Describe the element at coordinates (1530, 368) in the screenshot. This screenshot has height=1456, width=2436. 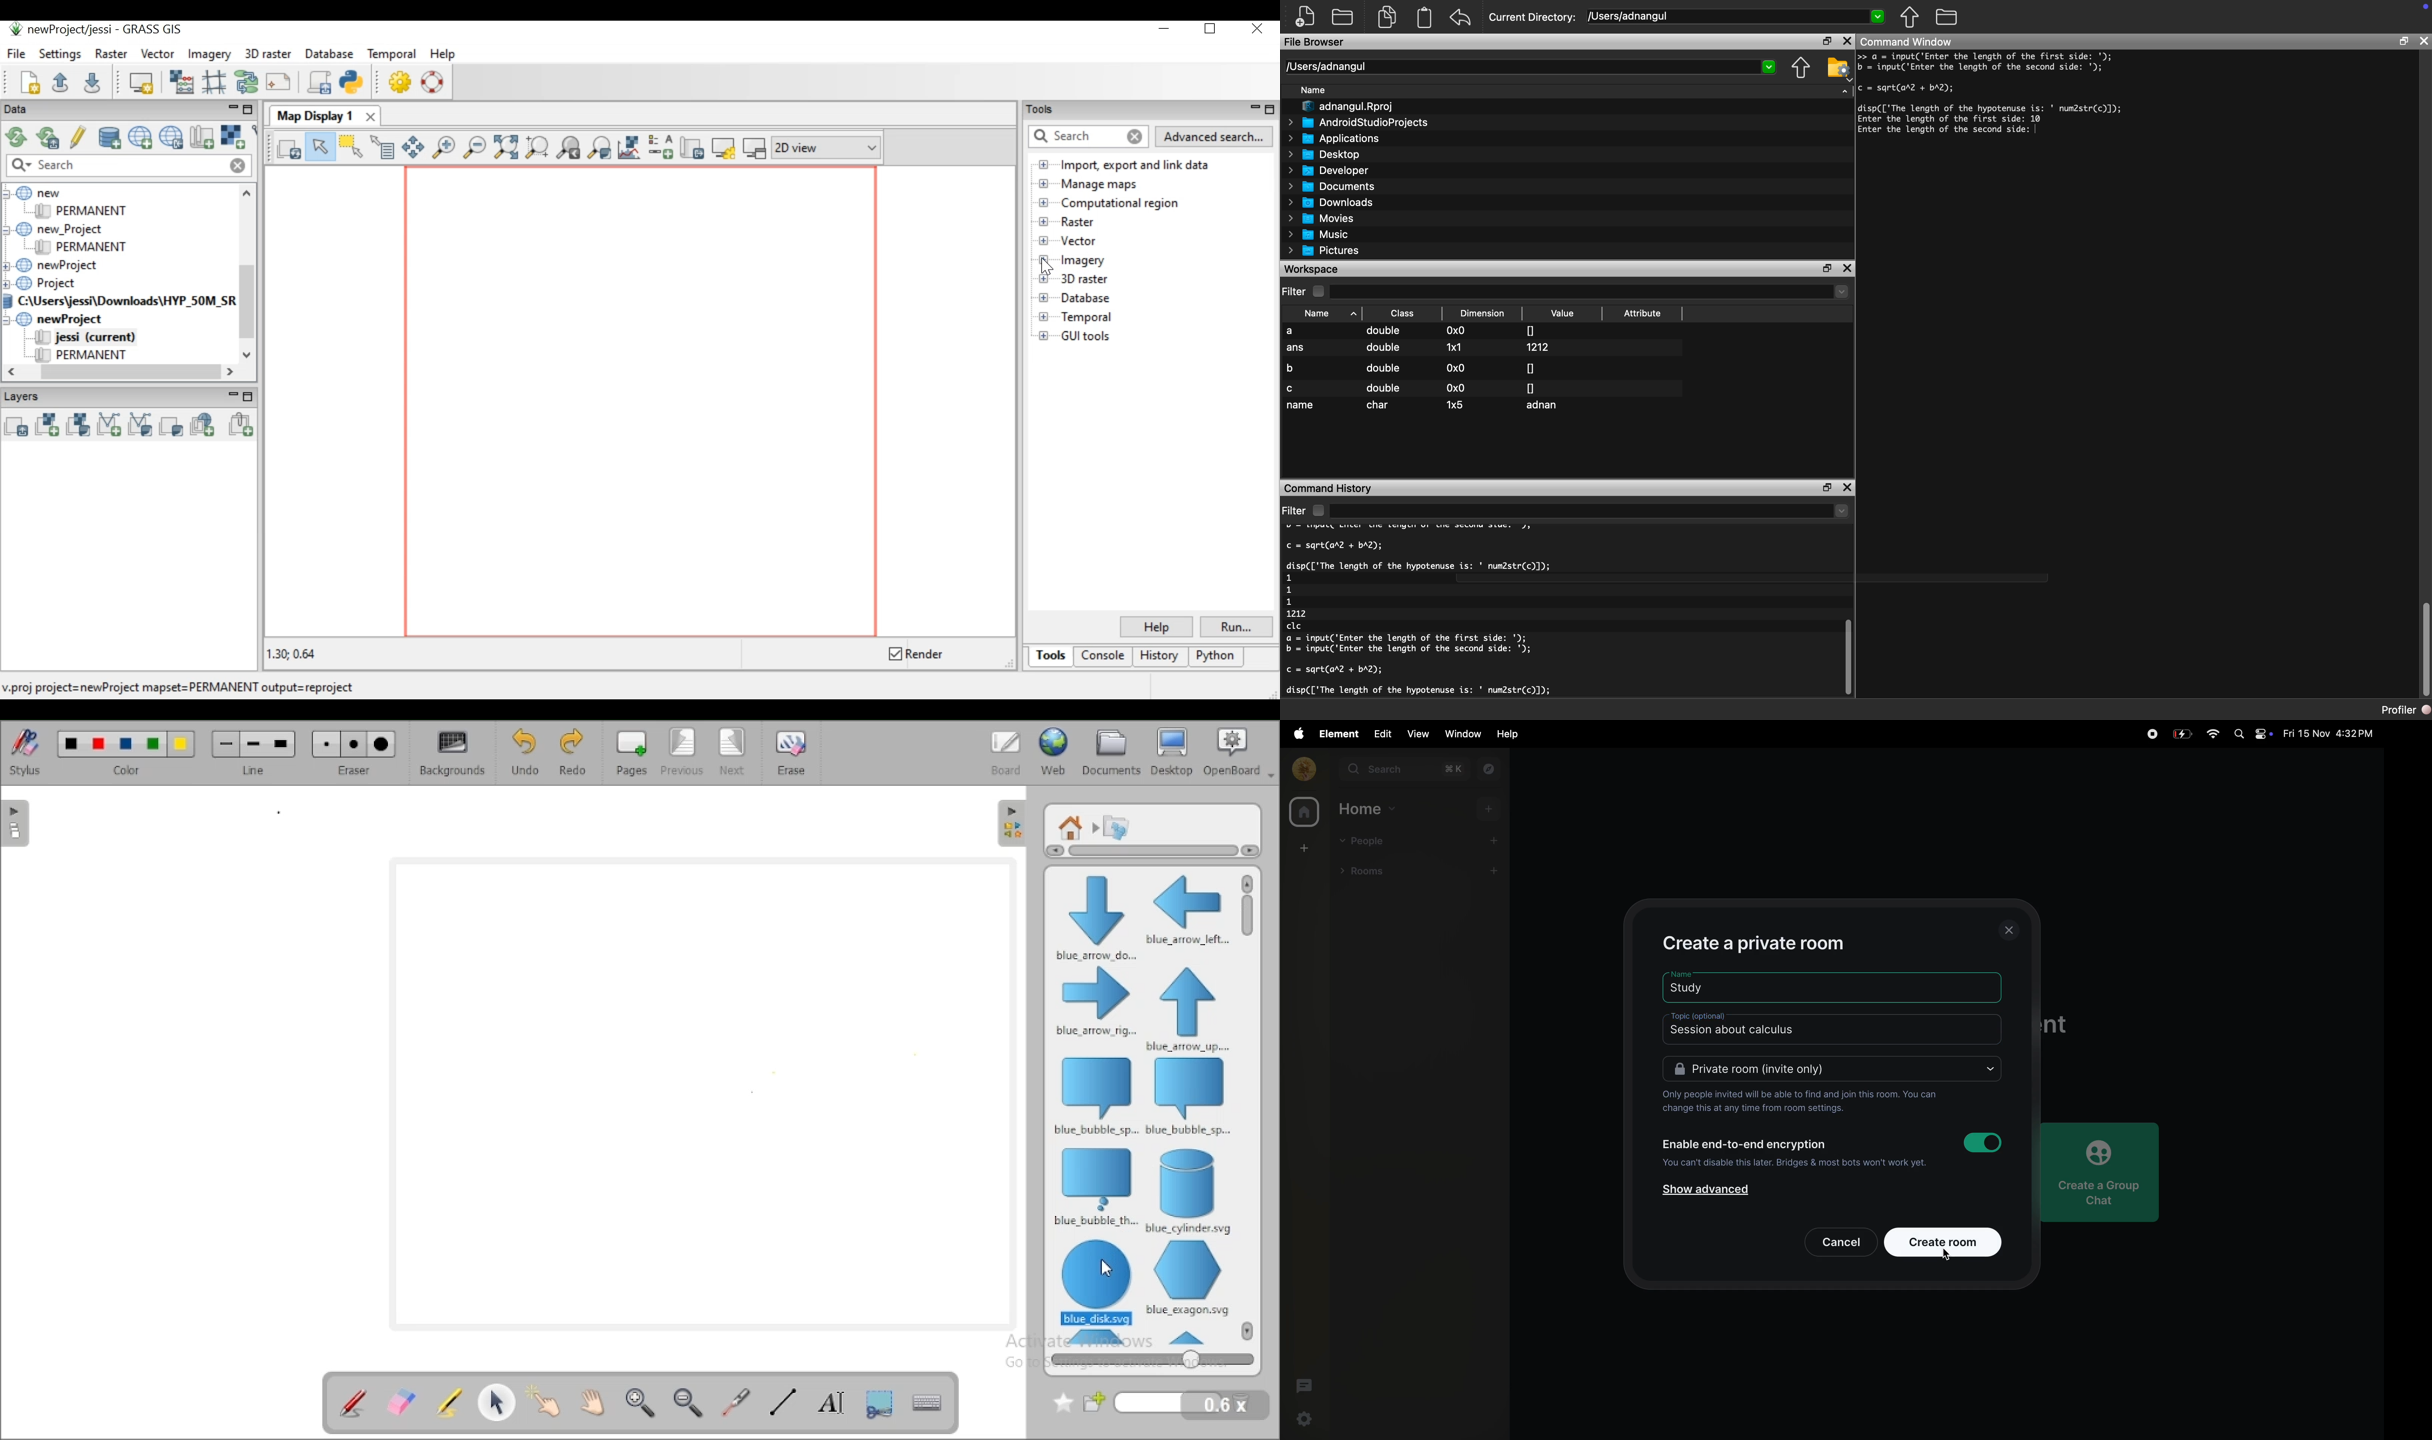
I see `0` at that location.